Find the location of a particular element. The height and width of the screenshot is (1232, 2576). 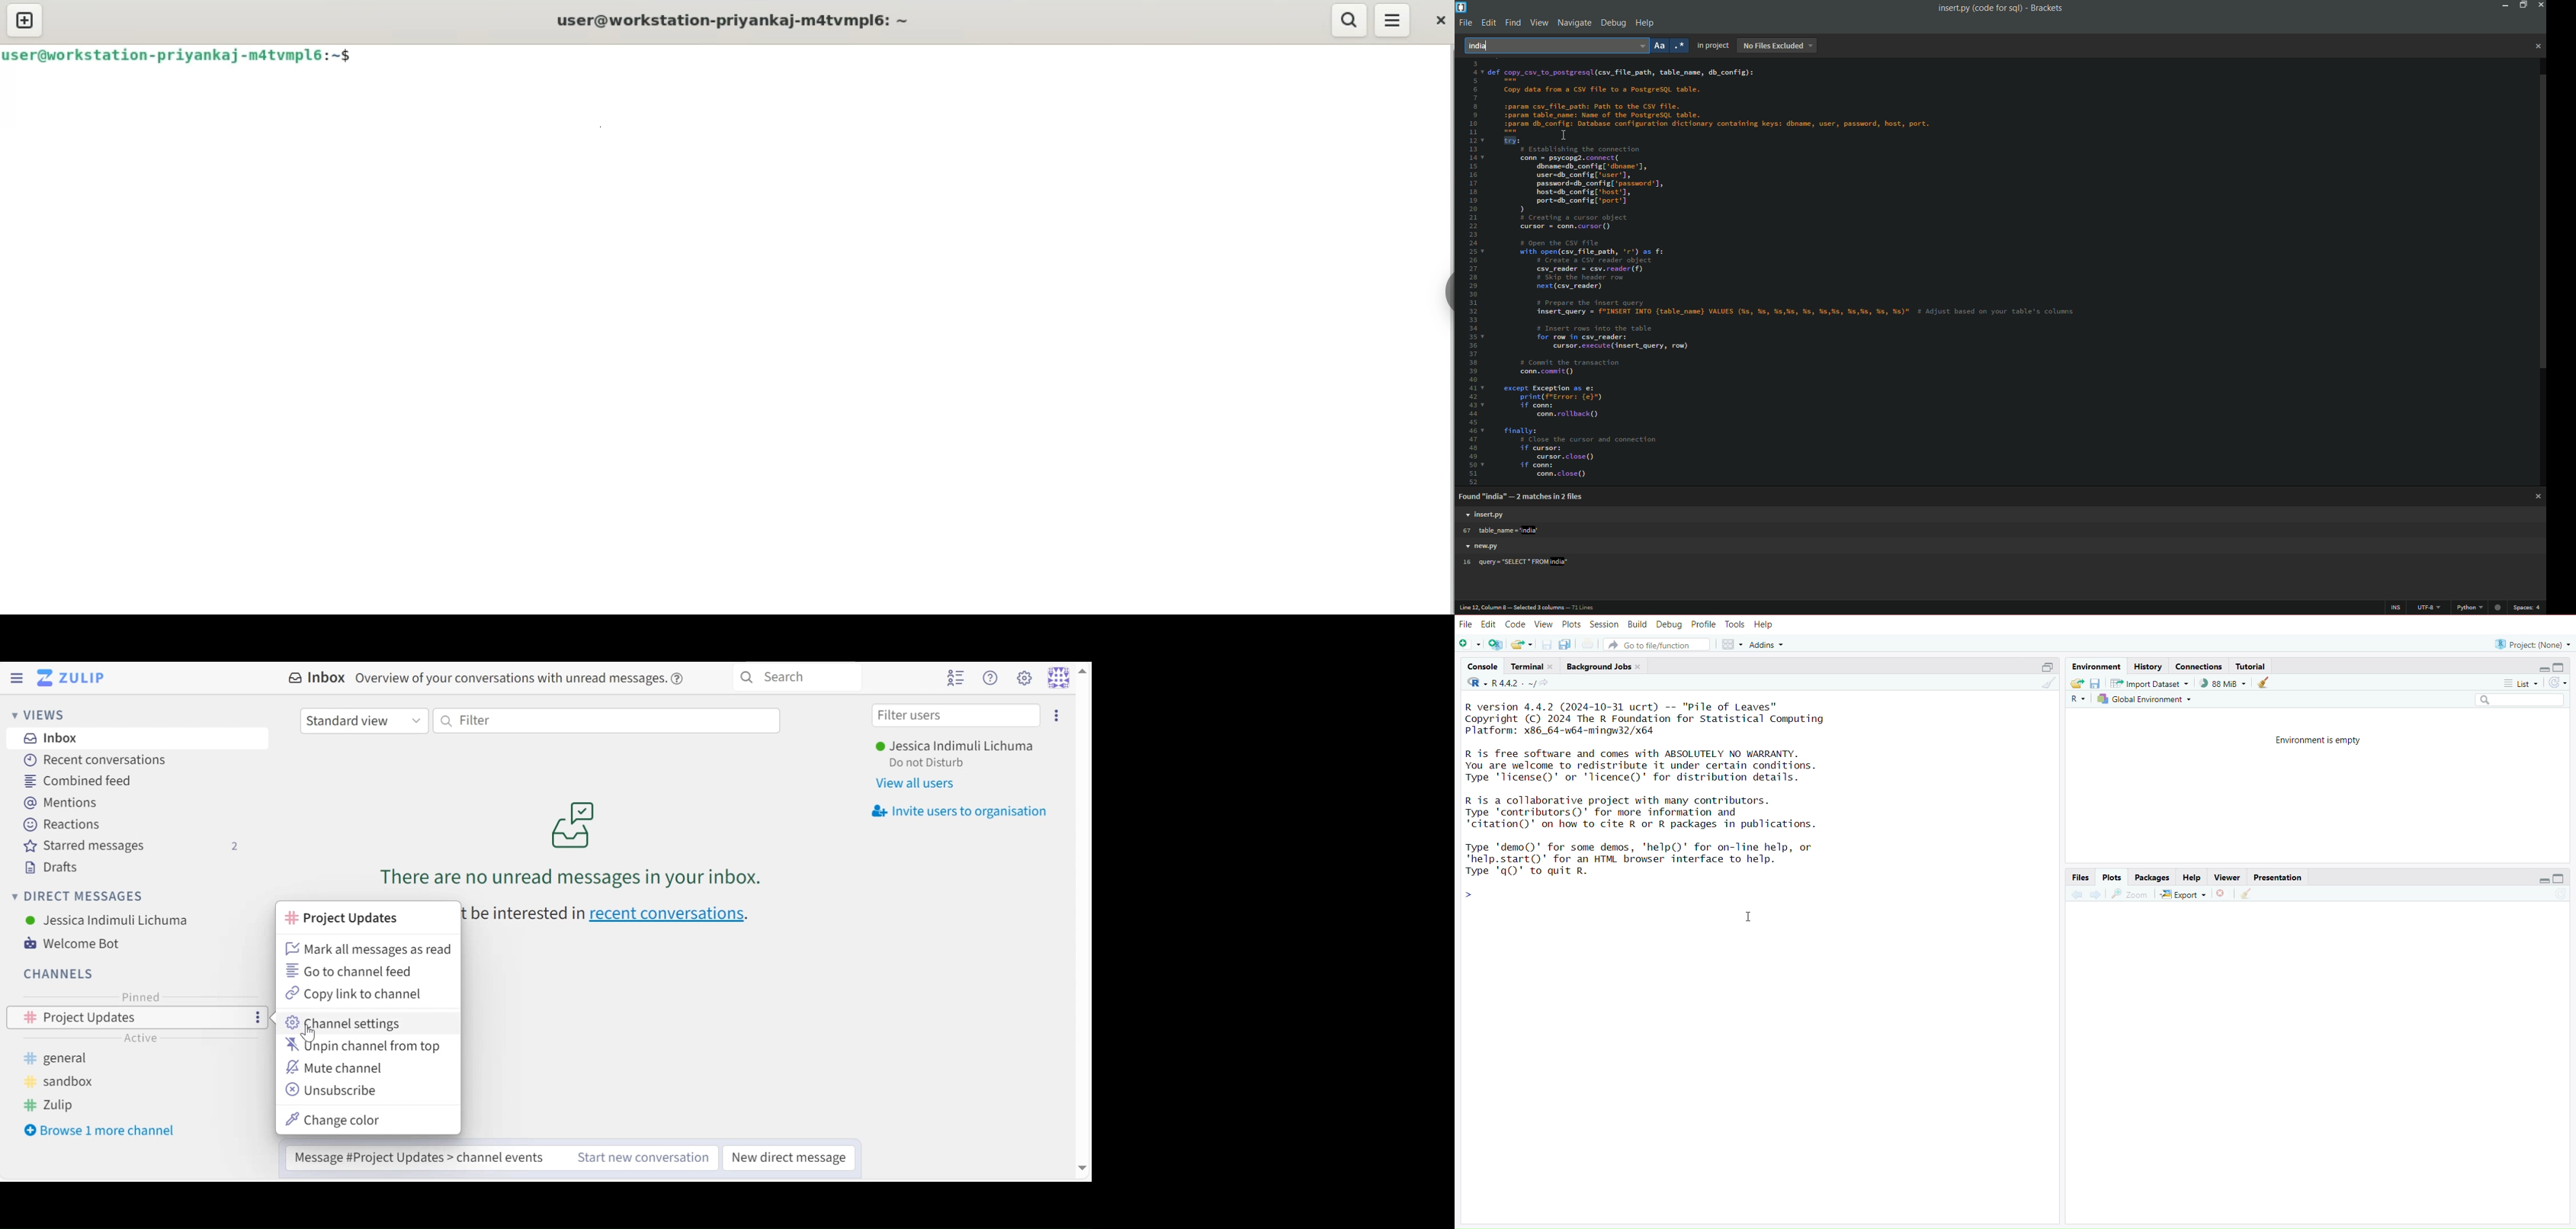

line numbers is located at coordinates (1471, 272).